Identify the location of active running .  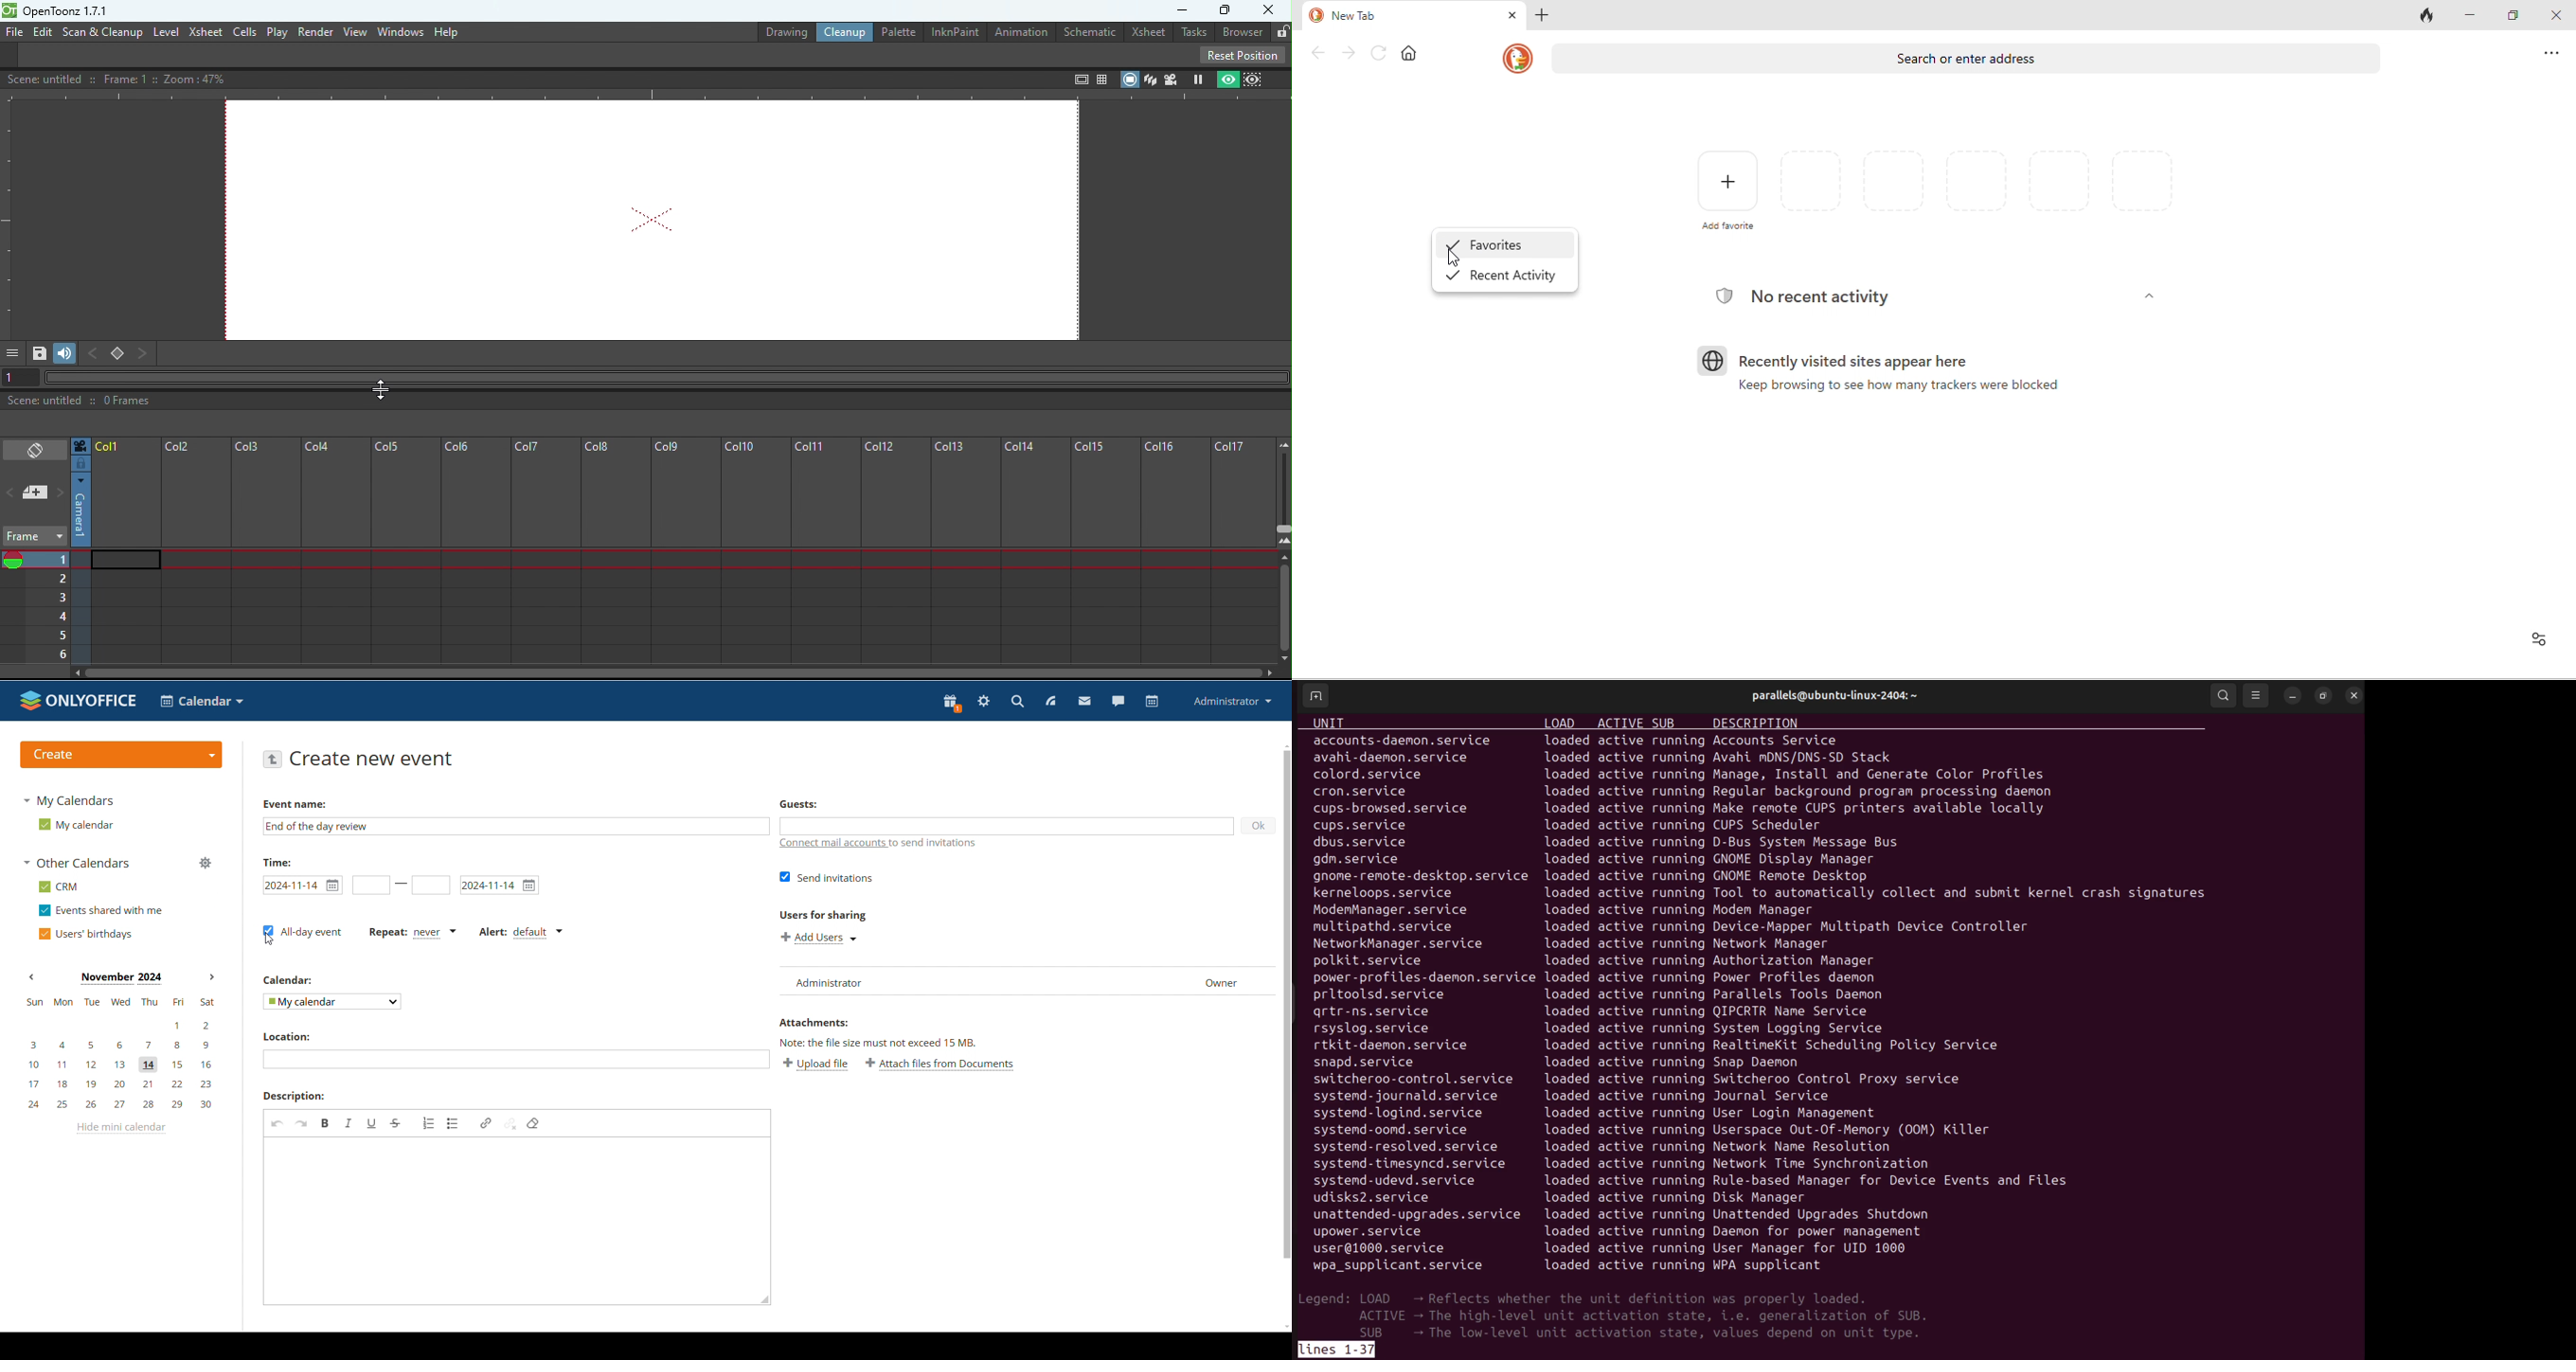
(1791, 1082).